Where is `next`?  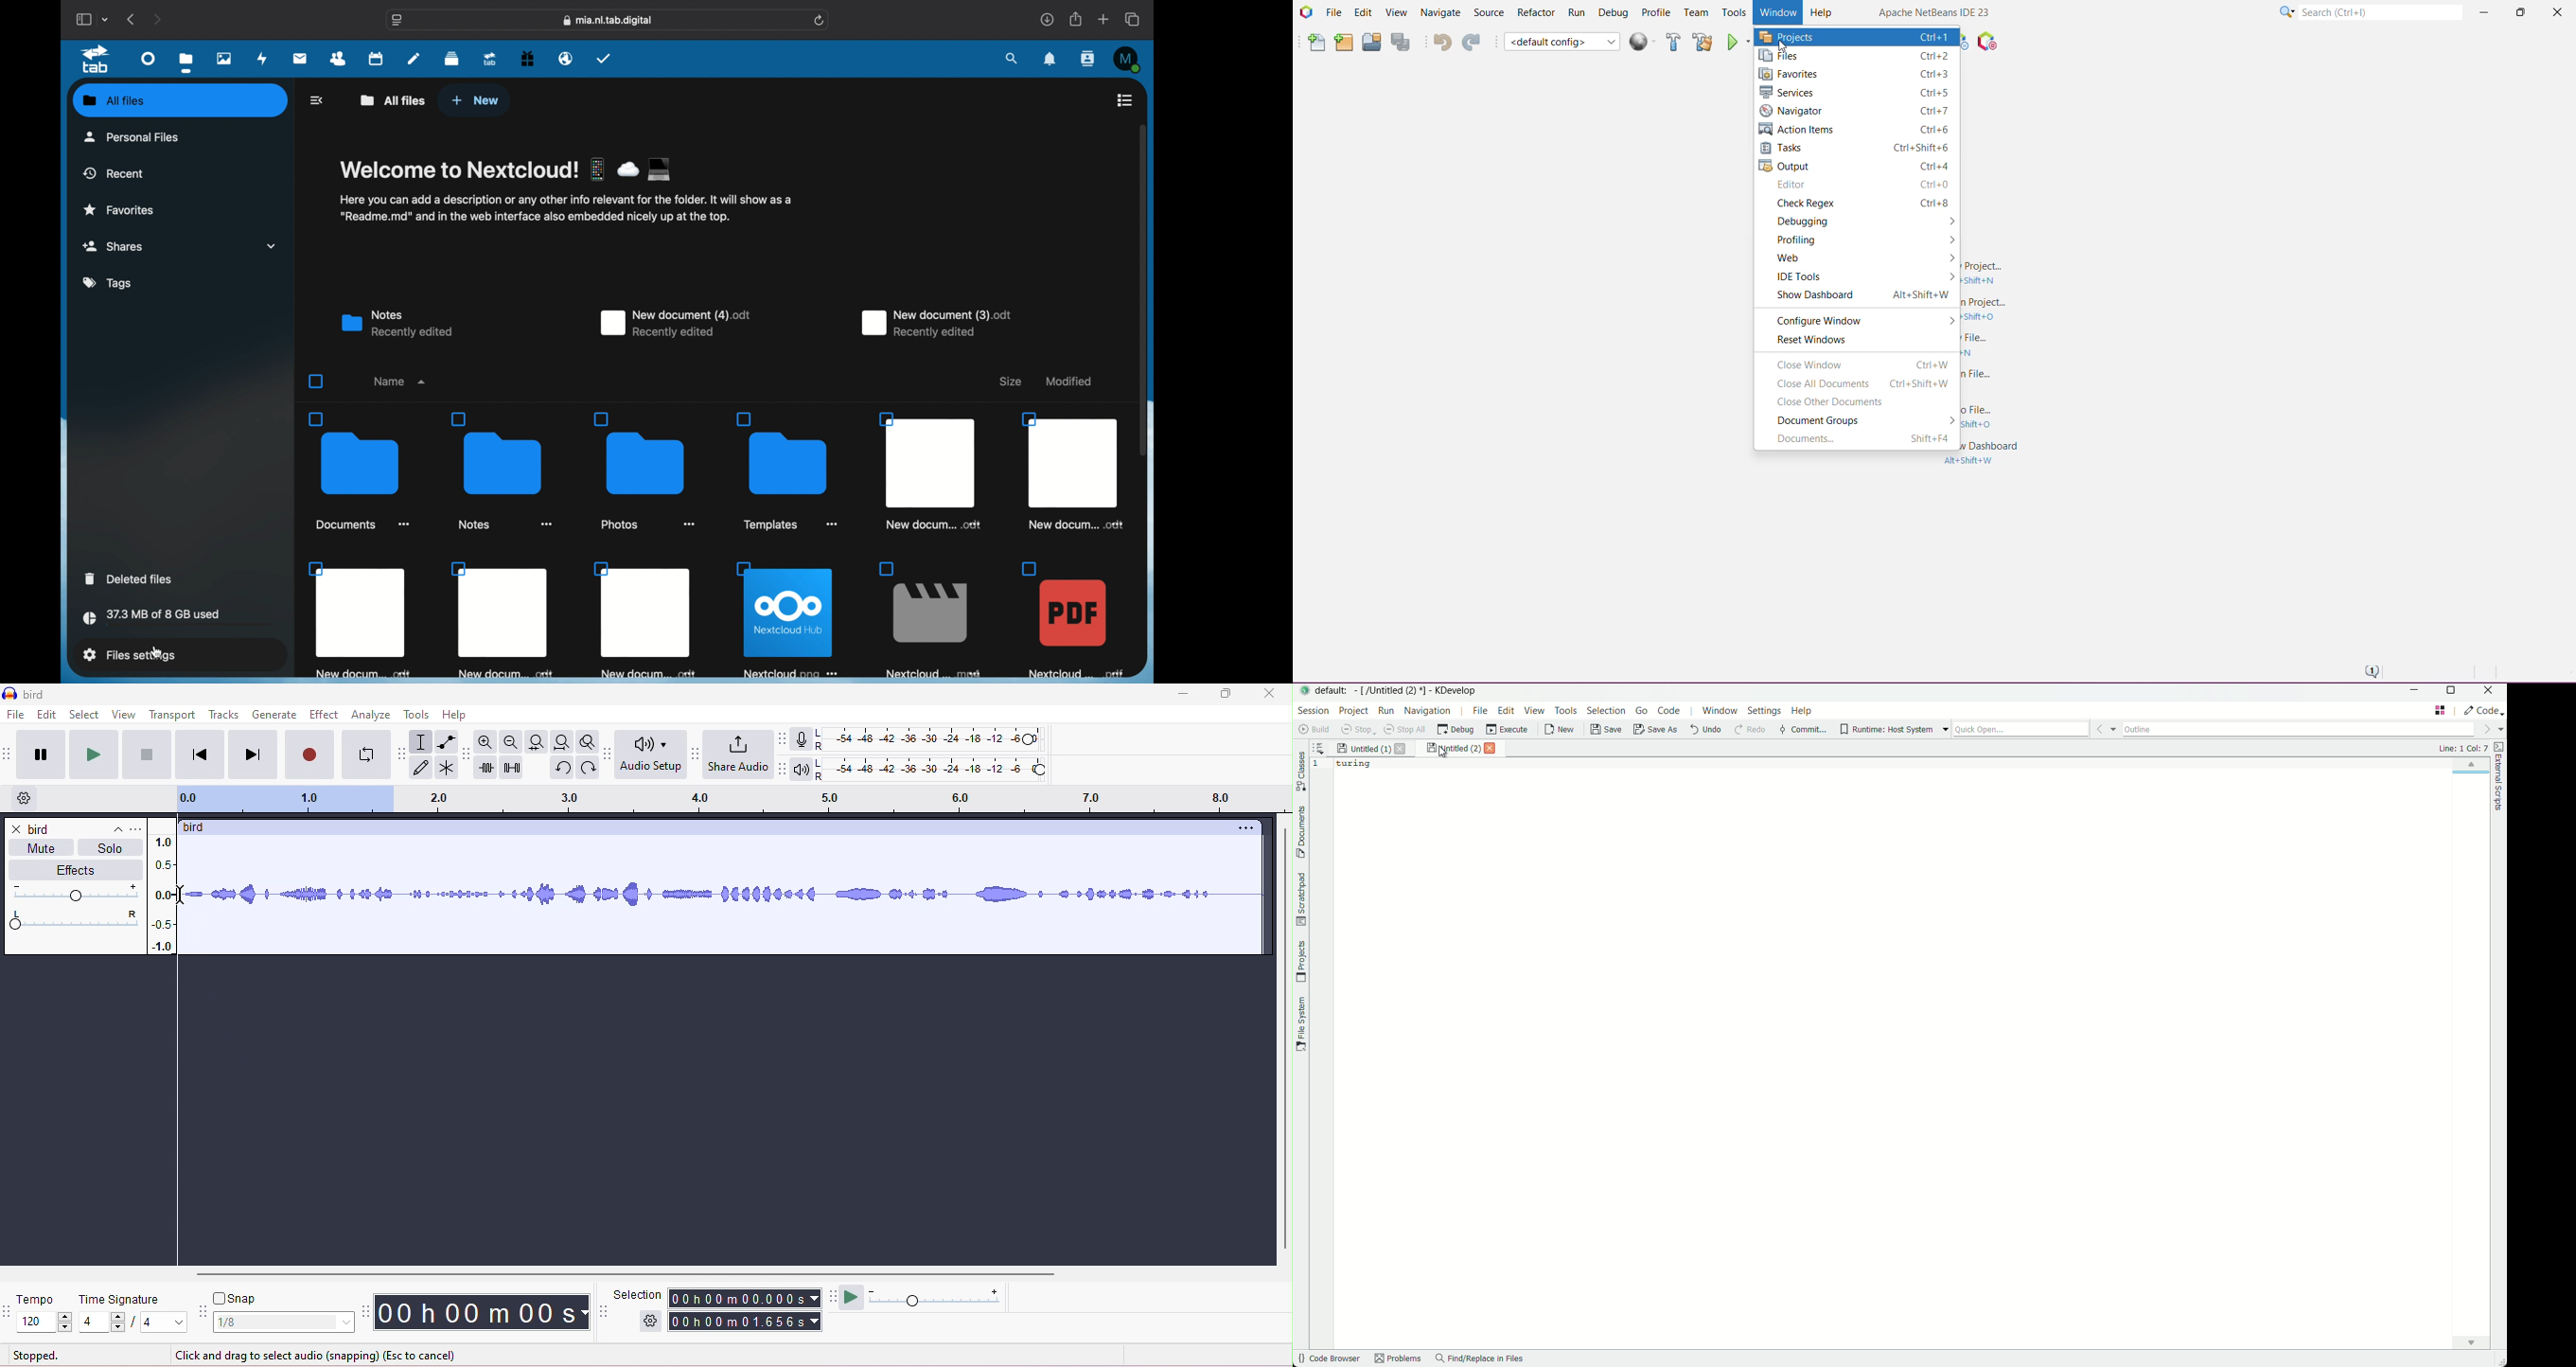
next is located at coordinates (254, 755).